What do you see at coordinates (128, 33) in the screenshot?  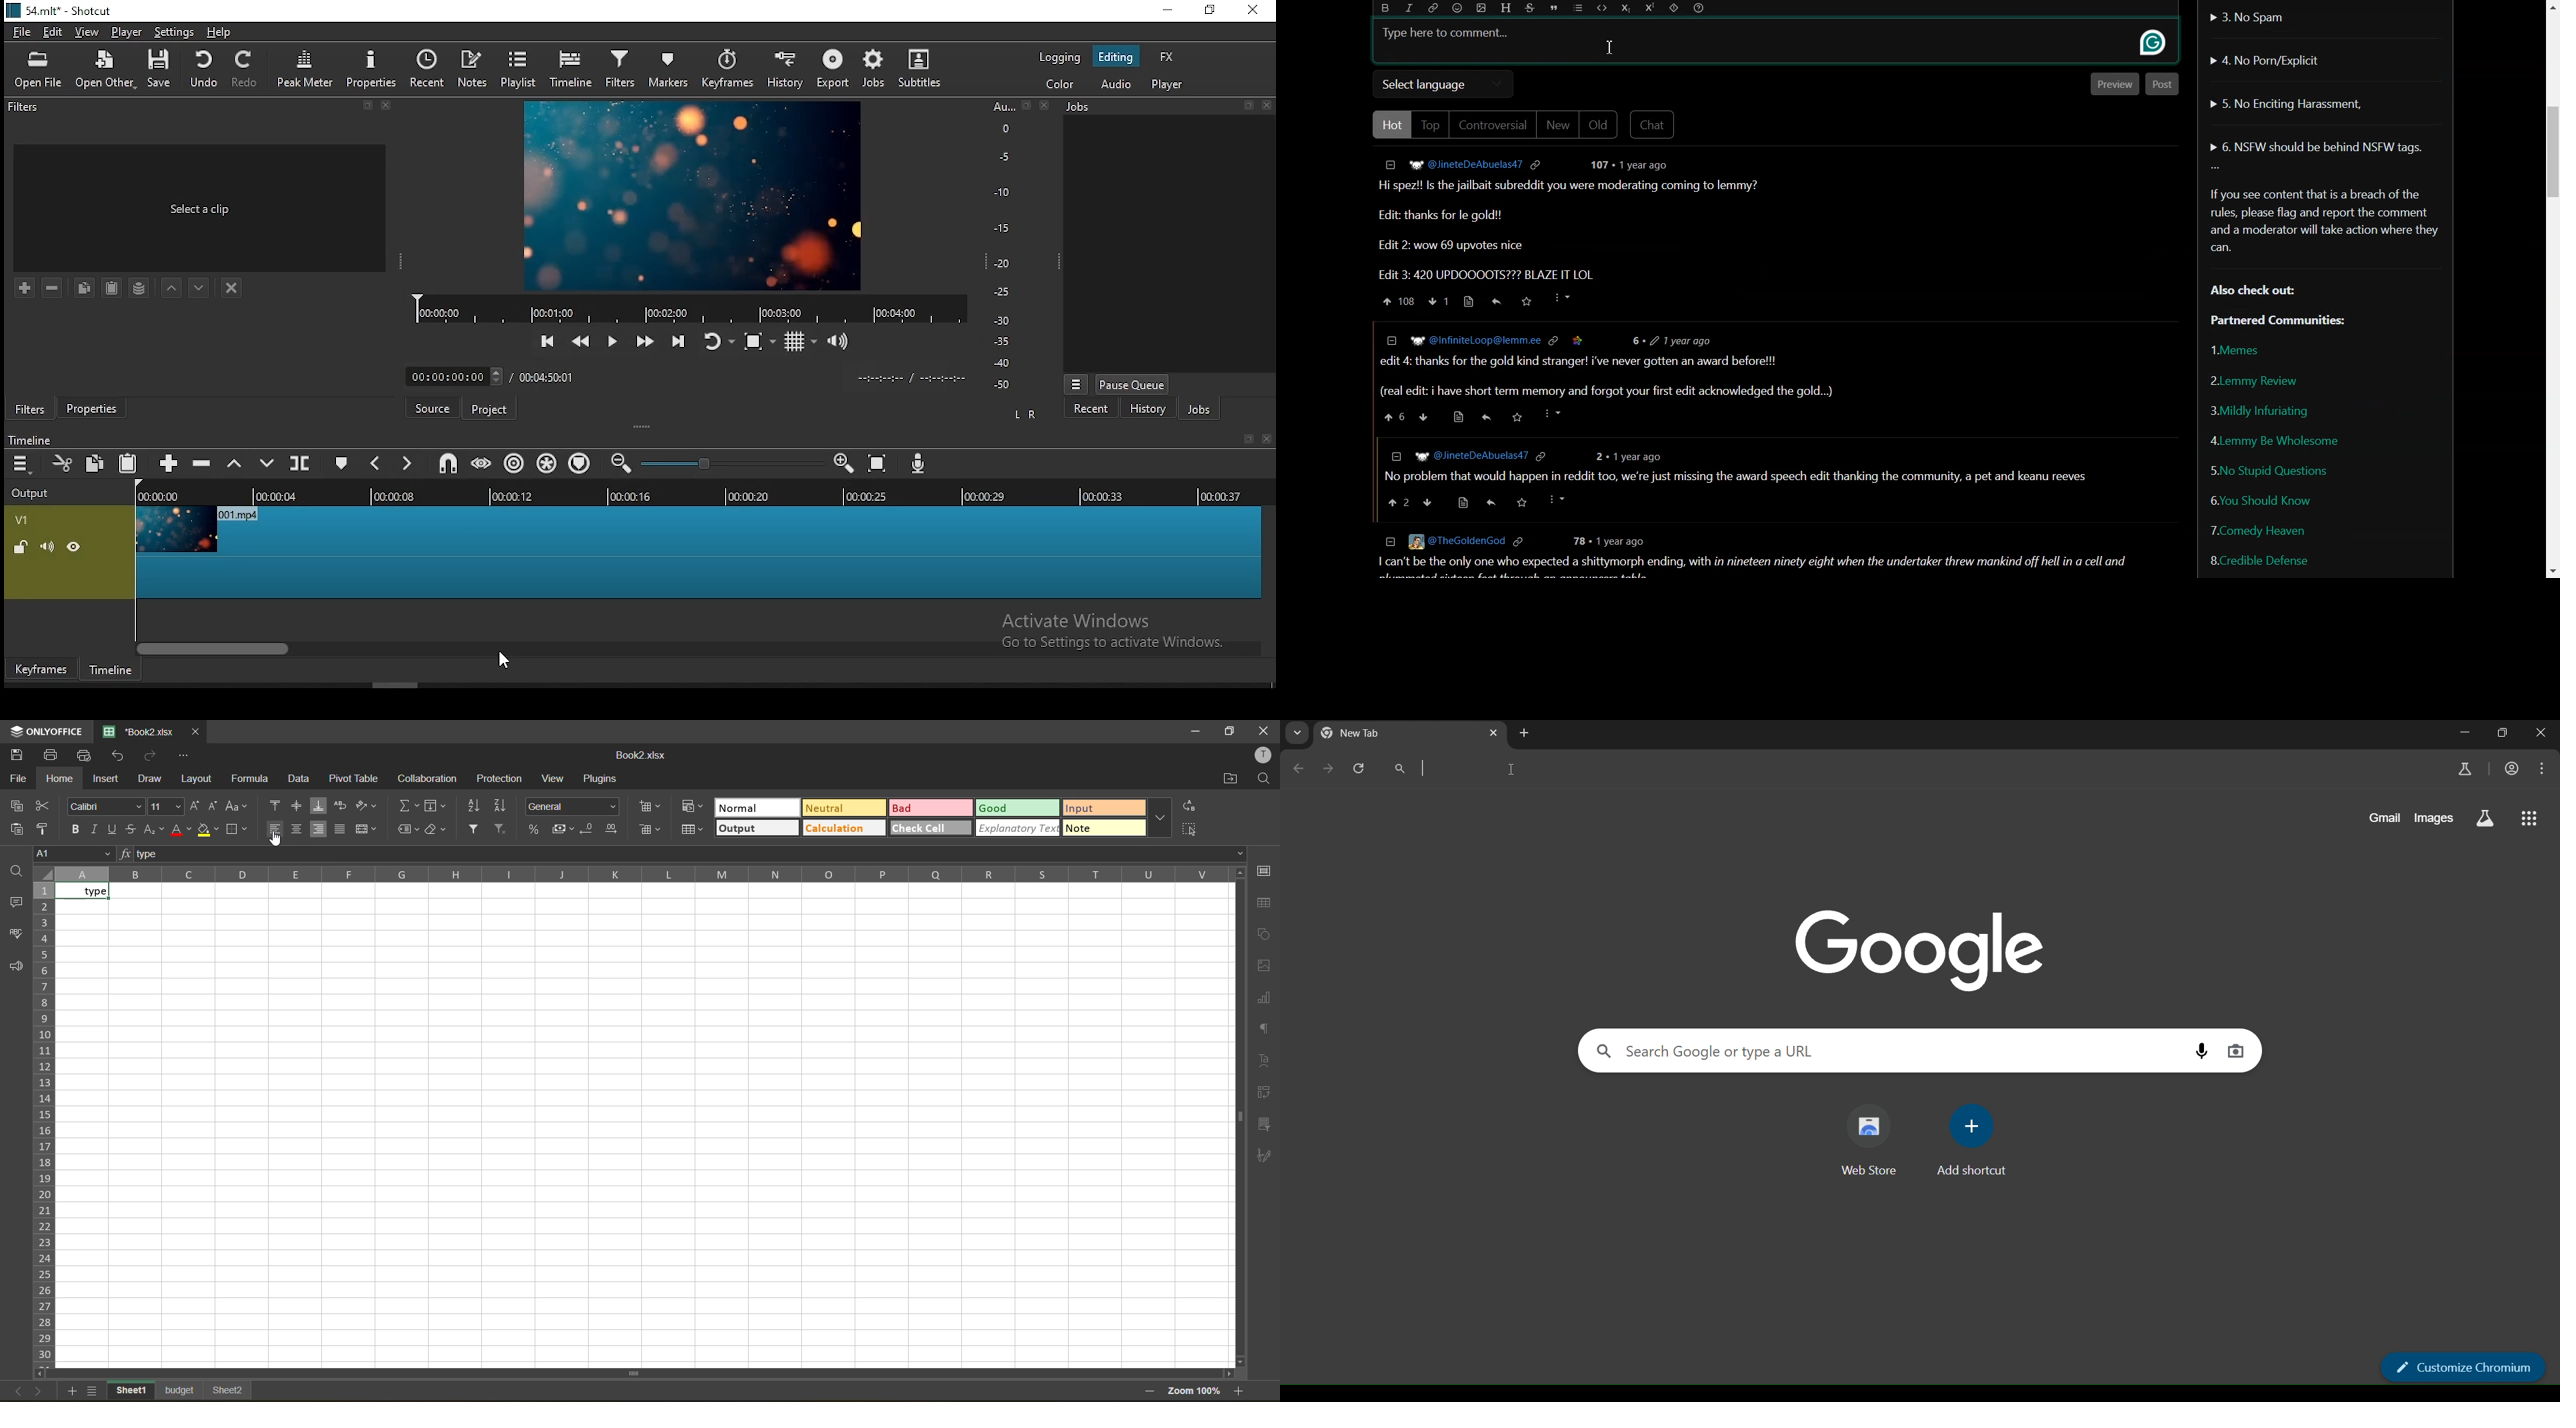 I see `player` at bounding box center [128, 33].